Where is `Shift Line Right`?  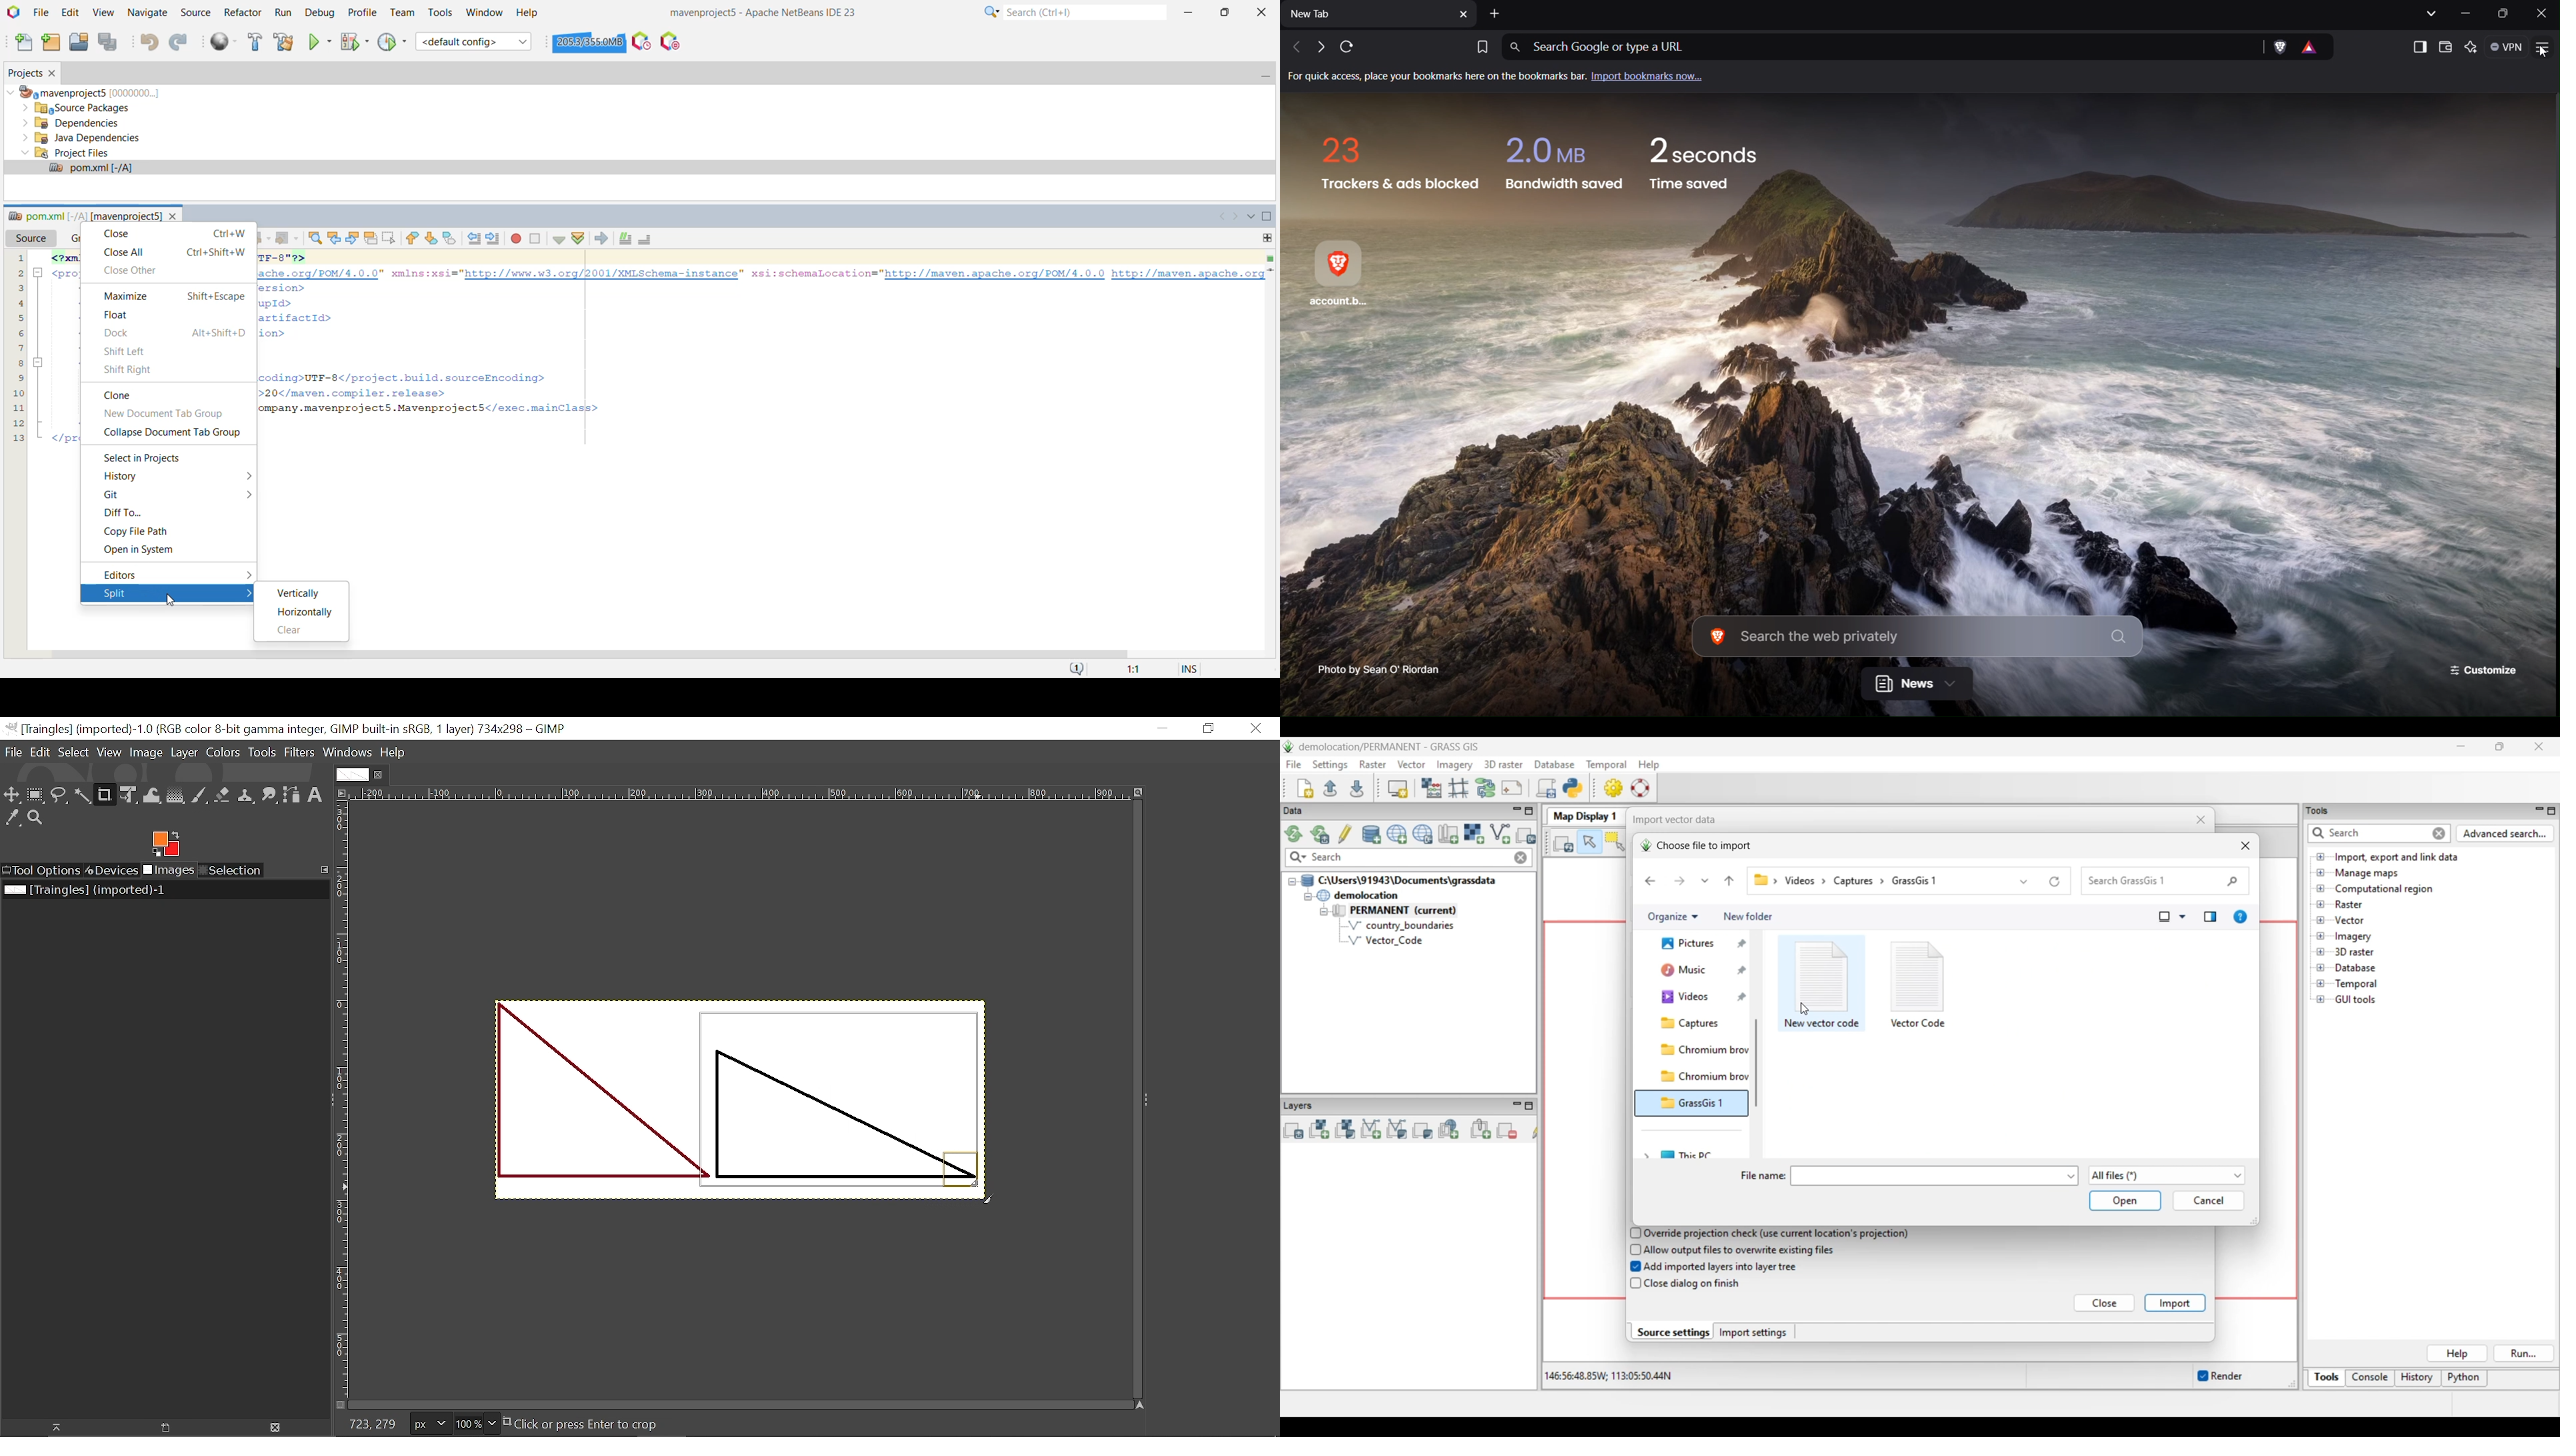 Shift Line Right is located at coordinates (493, 239).